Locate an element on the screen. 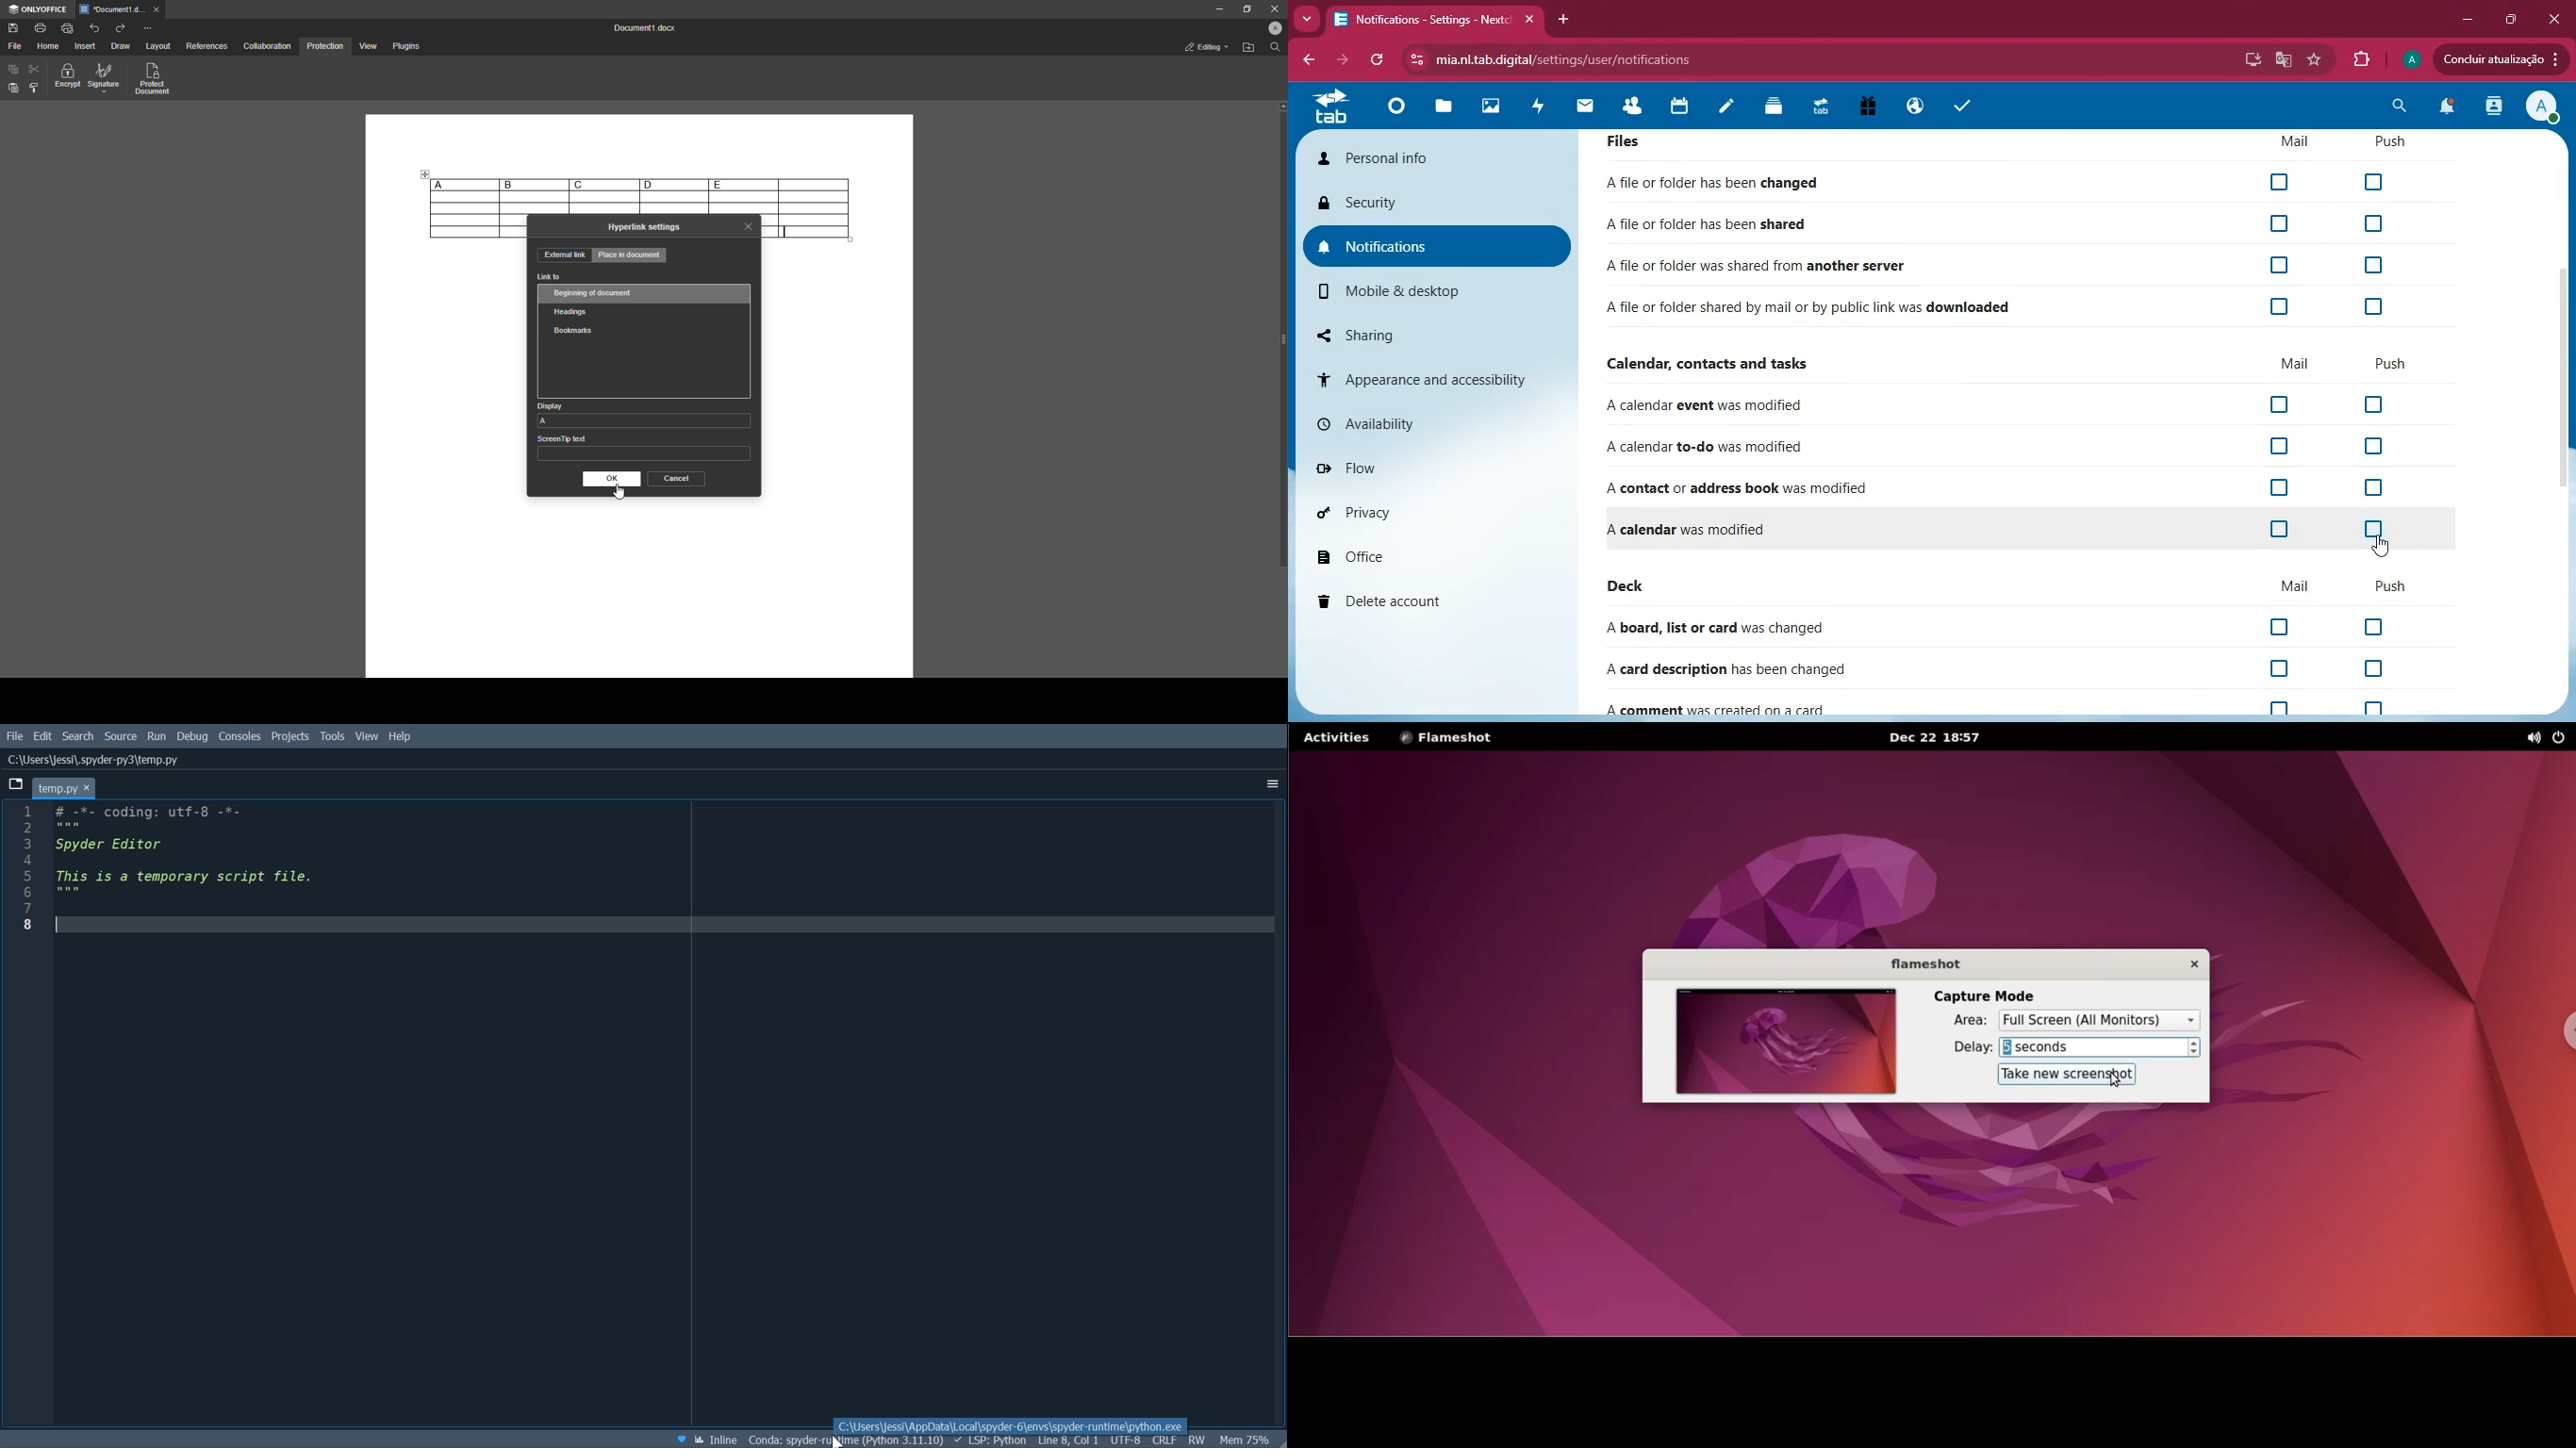 The width and height of the screenshot is (2576, 1456). off is located at coordinates (2377, 529).